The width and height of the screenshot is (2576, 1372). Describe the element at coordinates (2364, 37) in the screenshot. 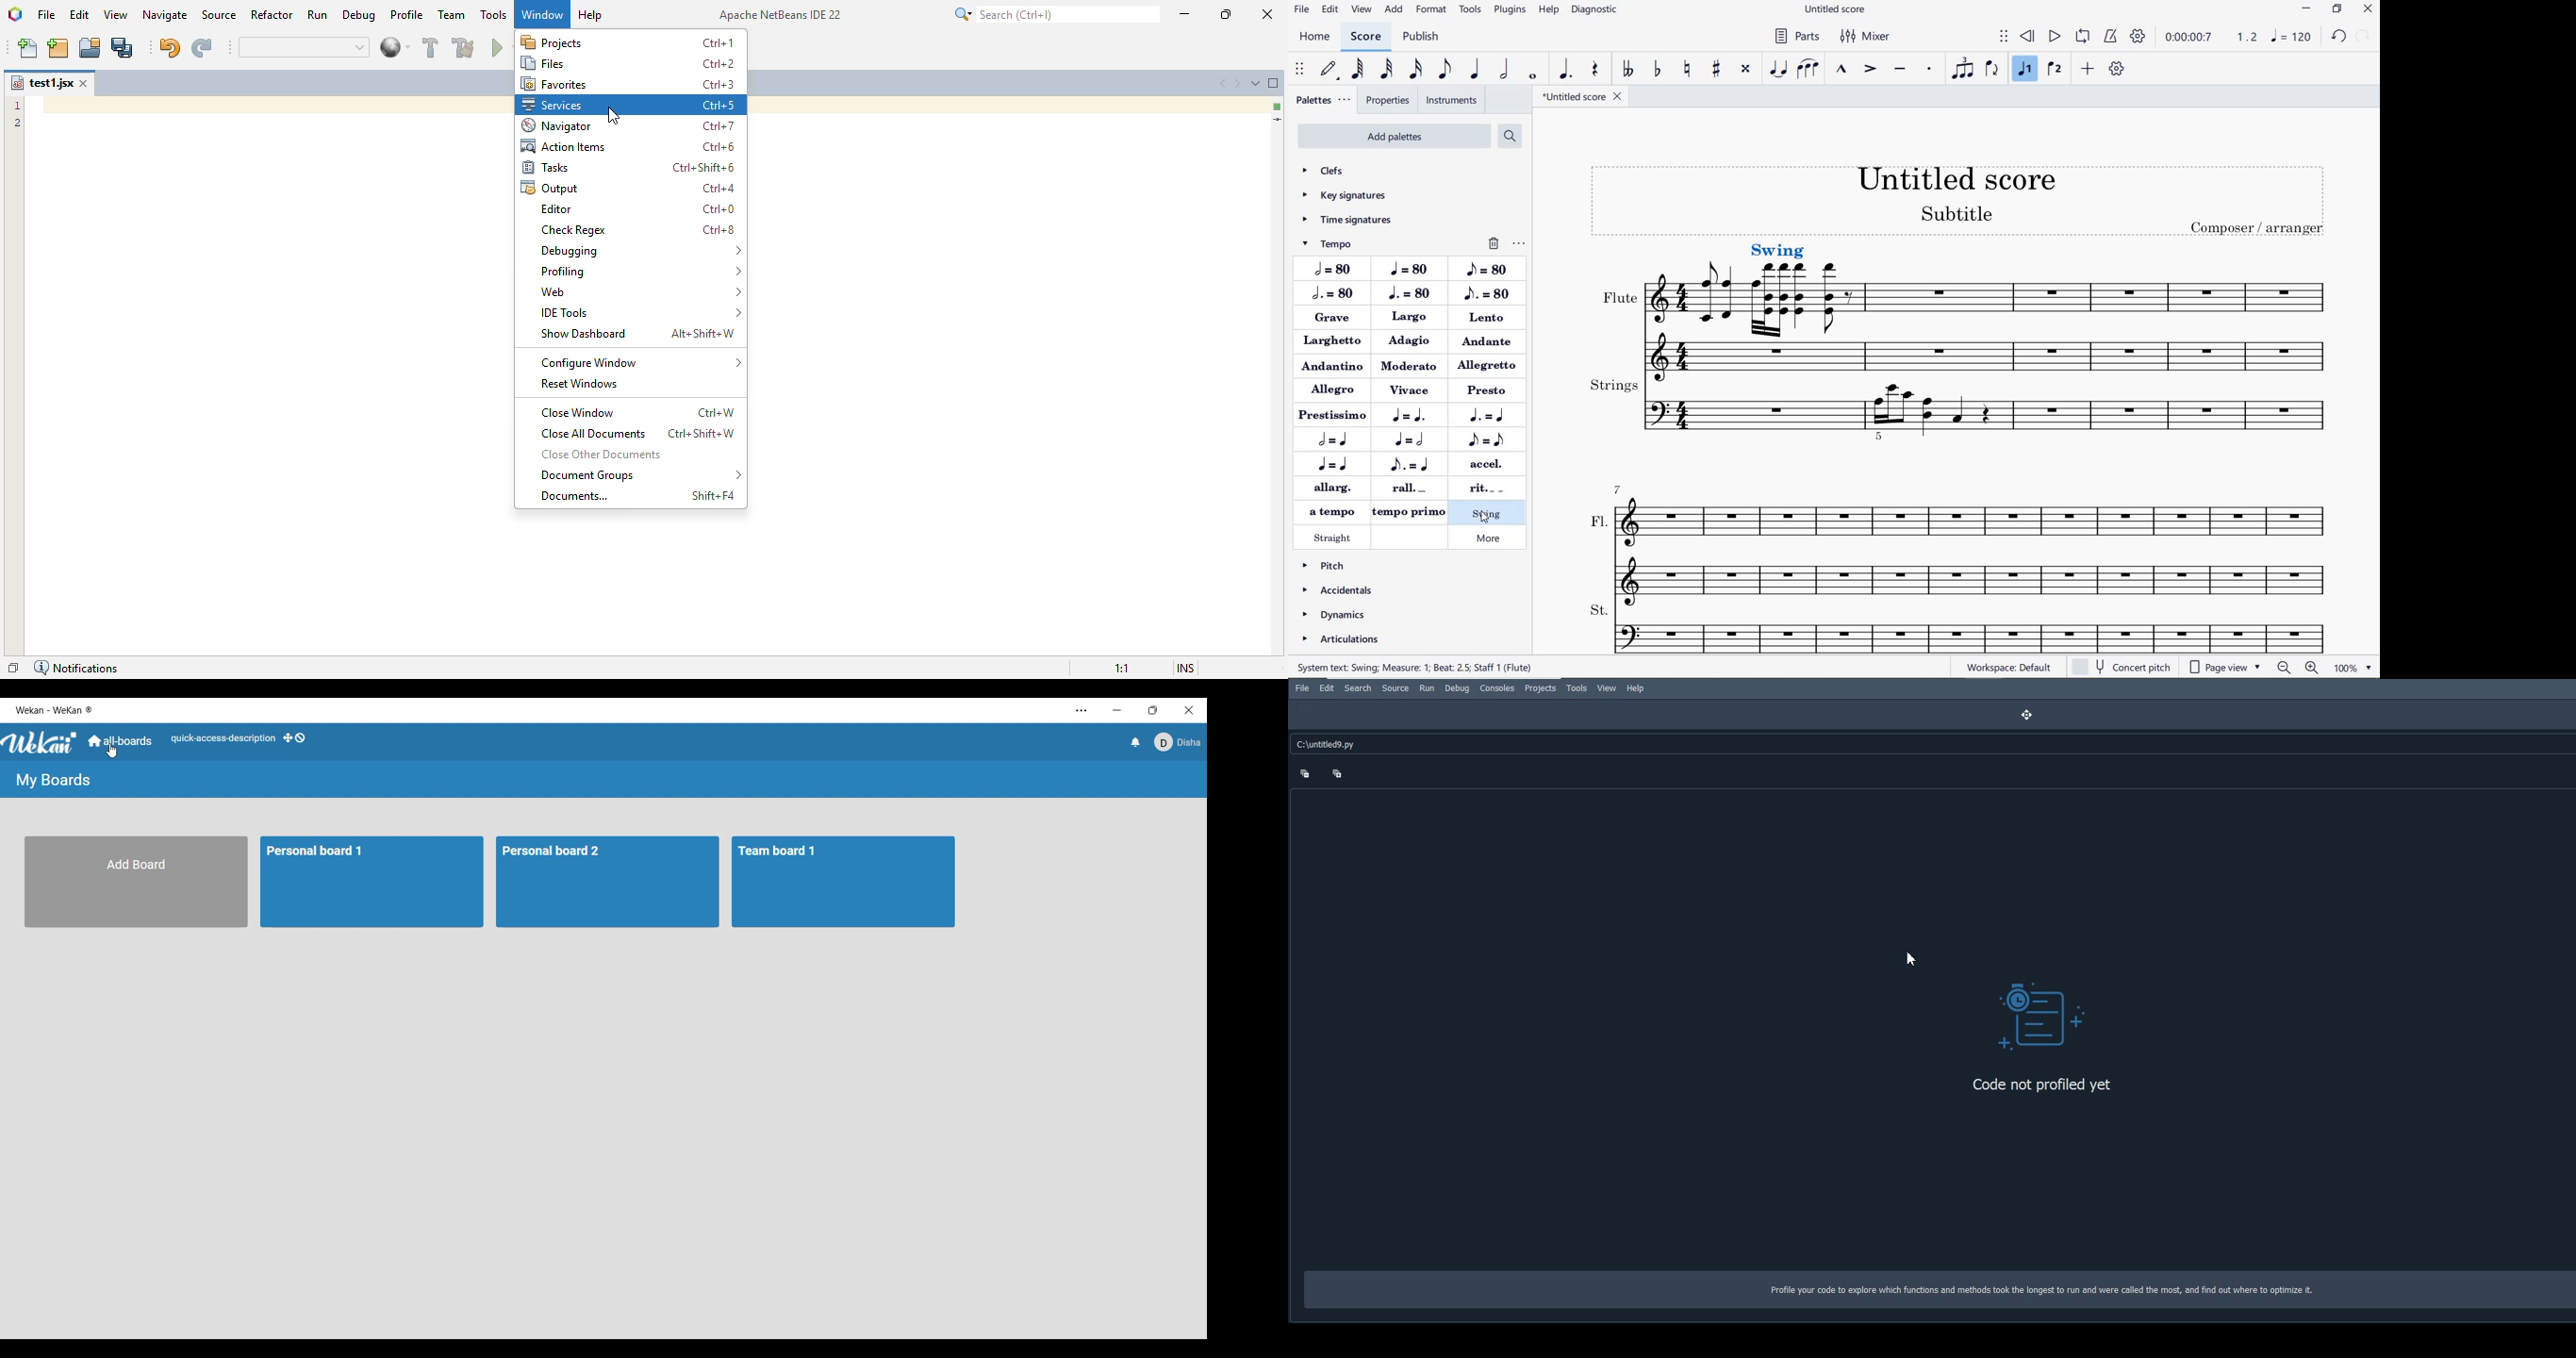

I see `redo` at that location.